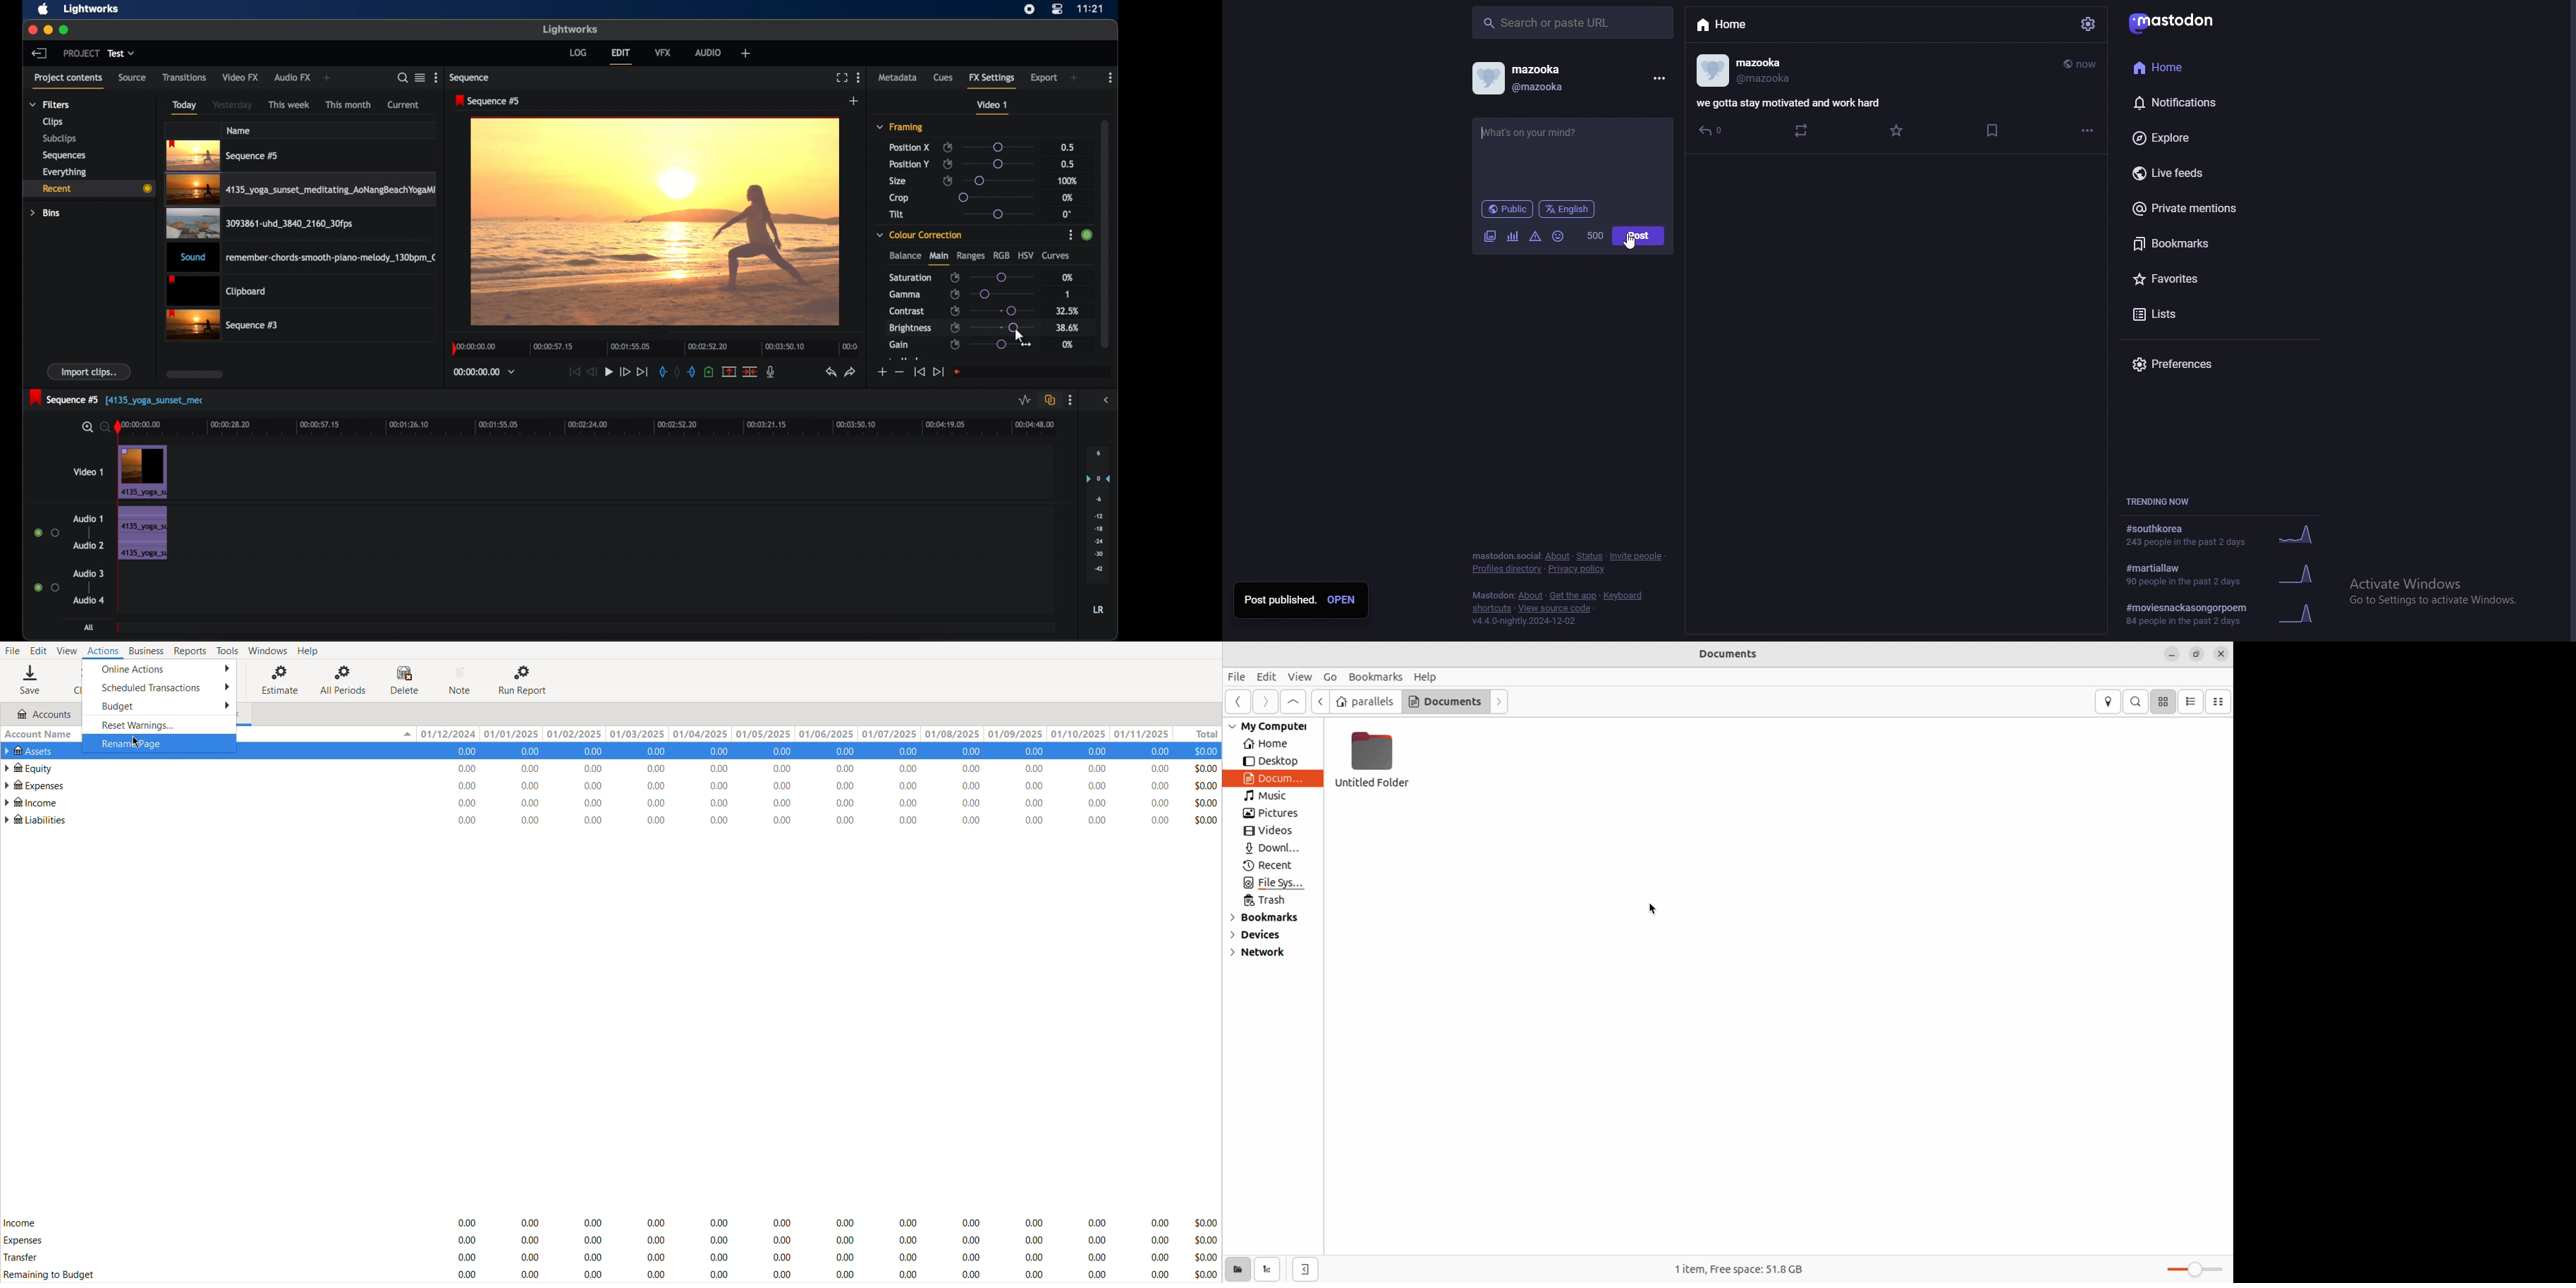 This screenshot has height=1288, width=2576. I want to click on Account Name, so click(41, 734).